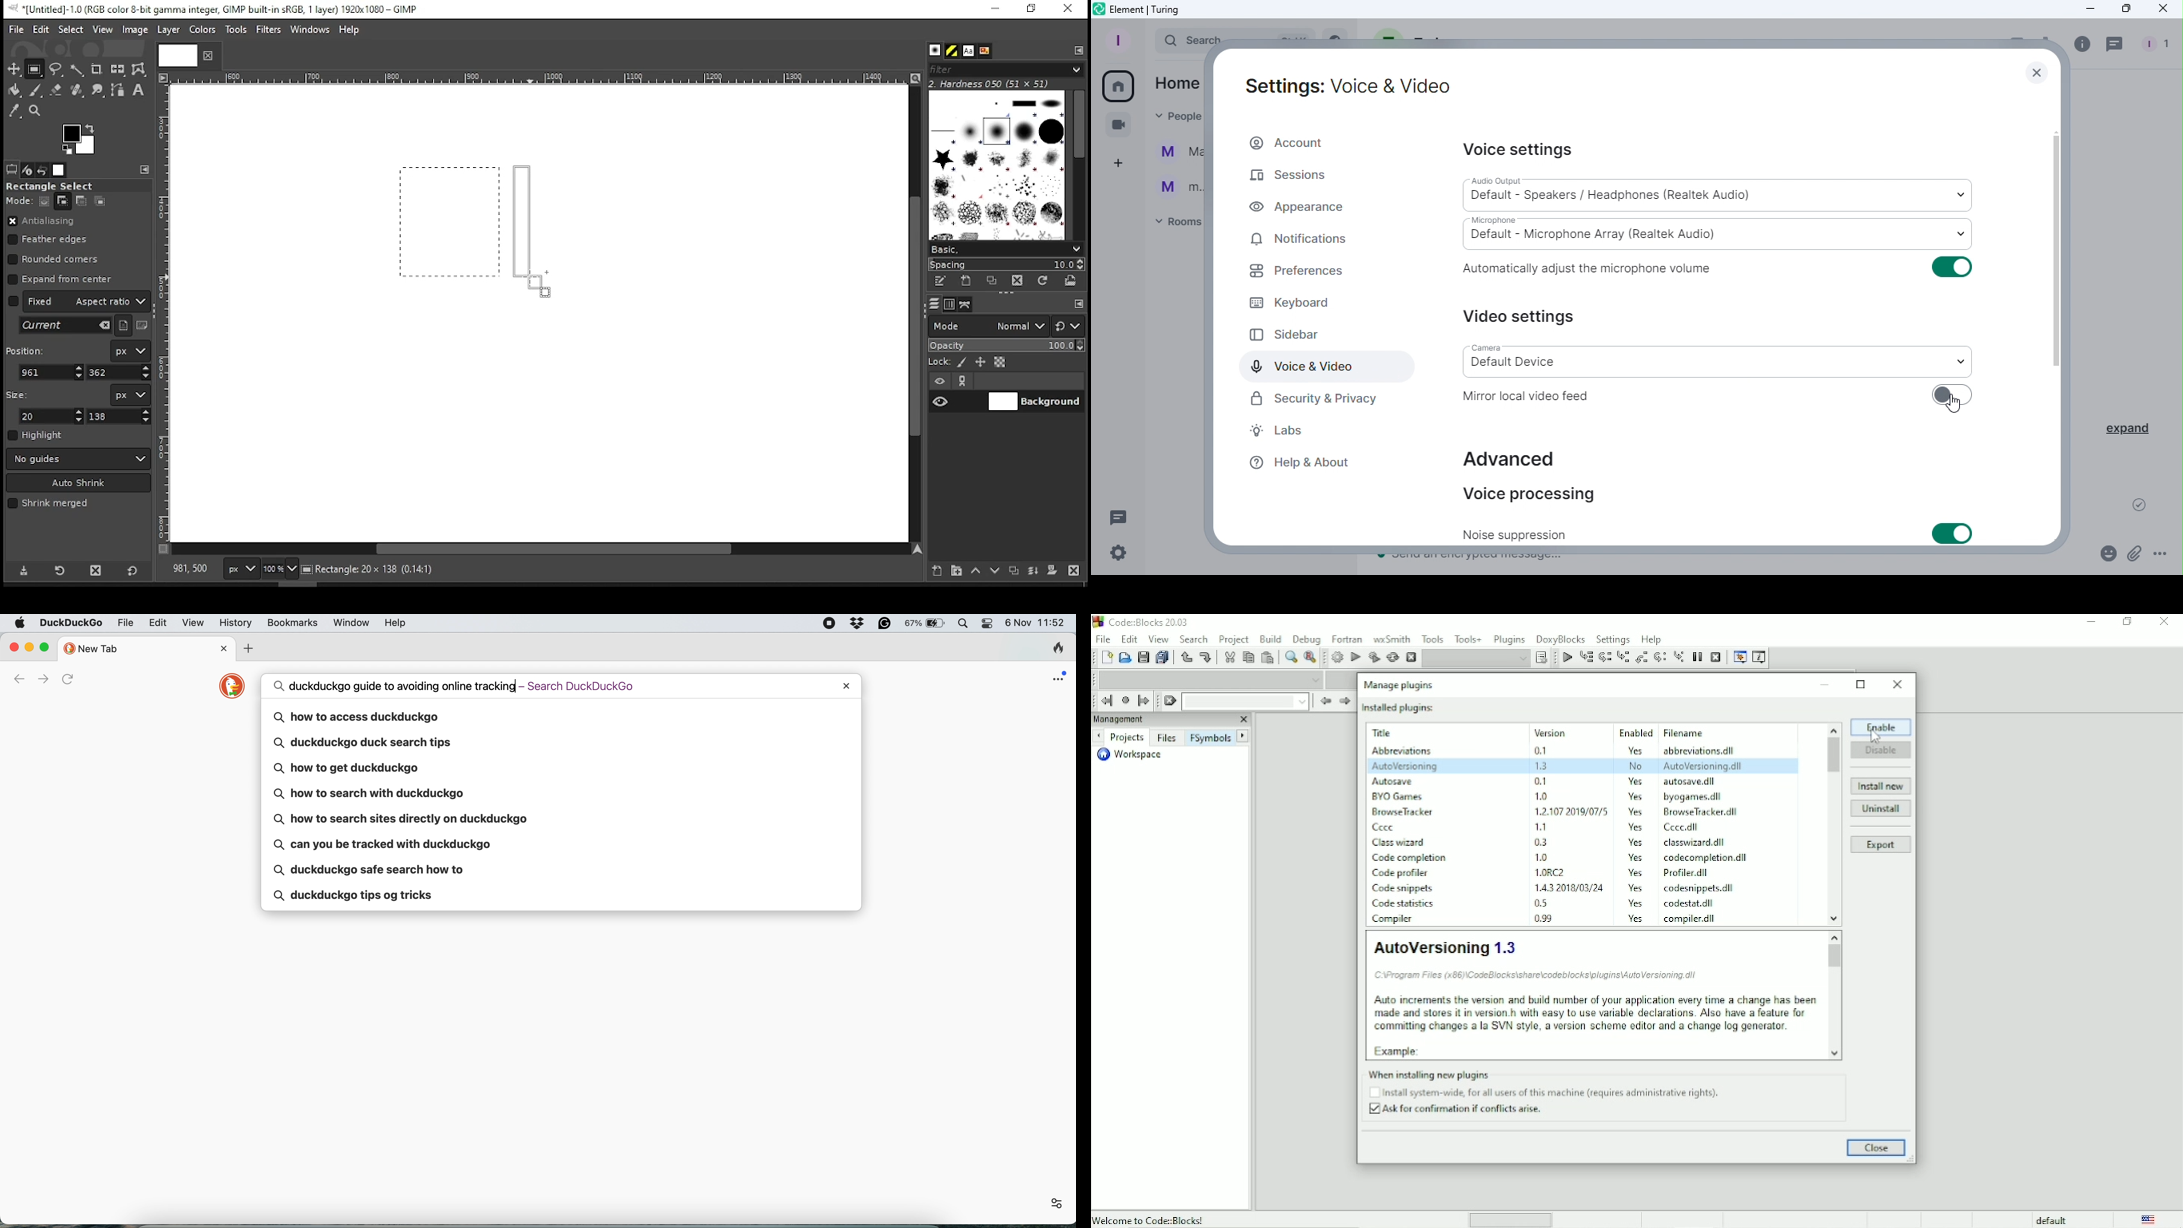 The height and width of the screenshot is (1232, 2184). Describe the element at coordinates (1708, 859) in the screenshot. I see `file` at that location.